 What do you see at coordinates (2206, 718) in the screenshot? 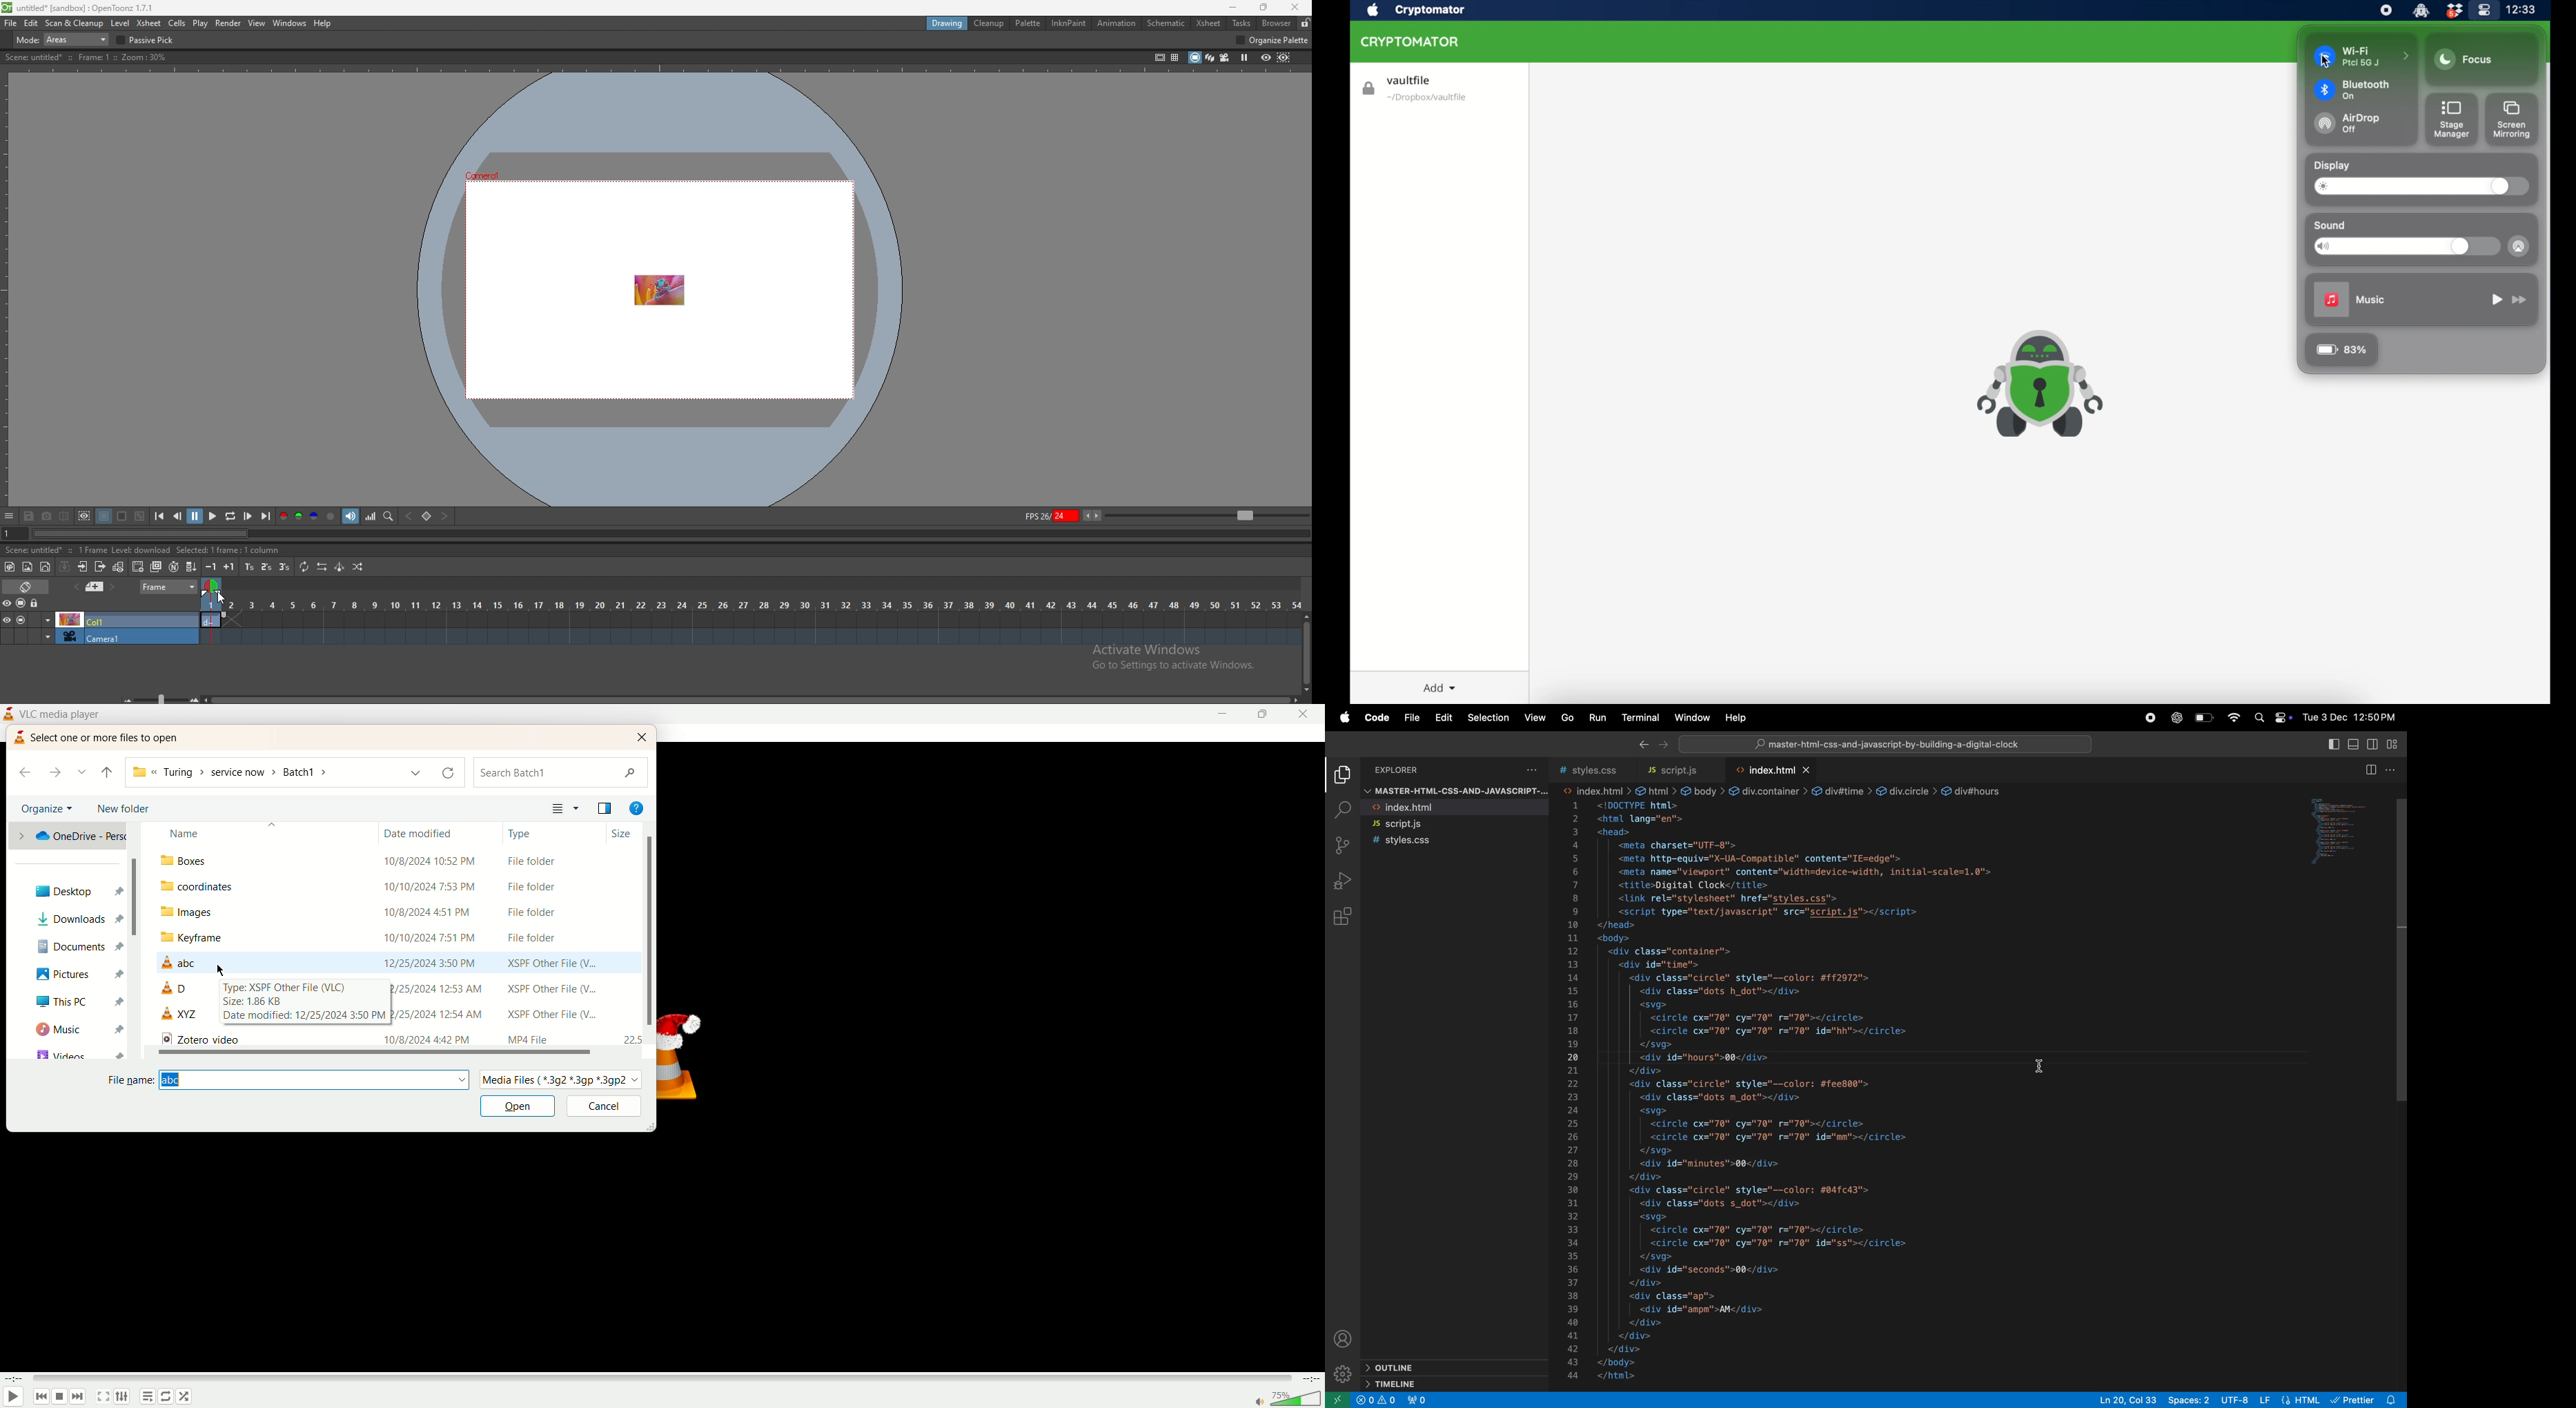
I see `battery` at bounding box center [2206, 718].